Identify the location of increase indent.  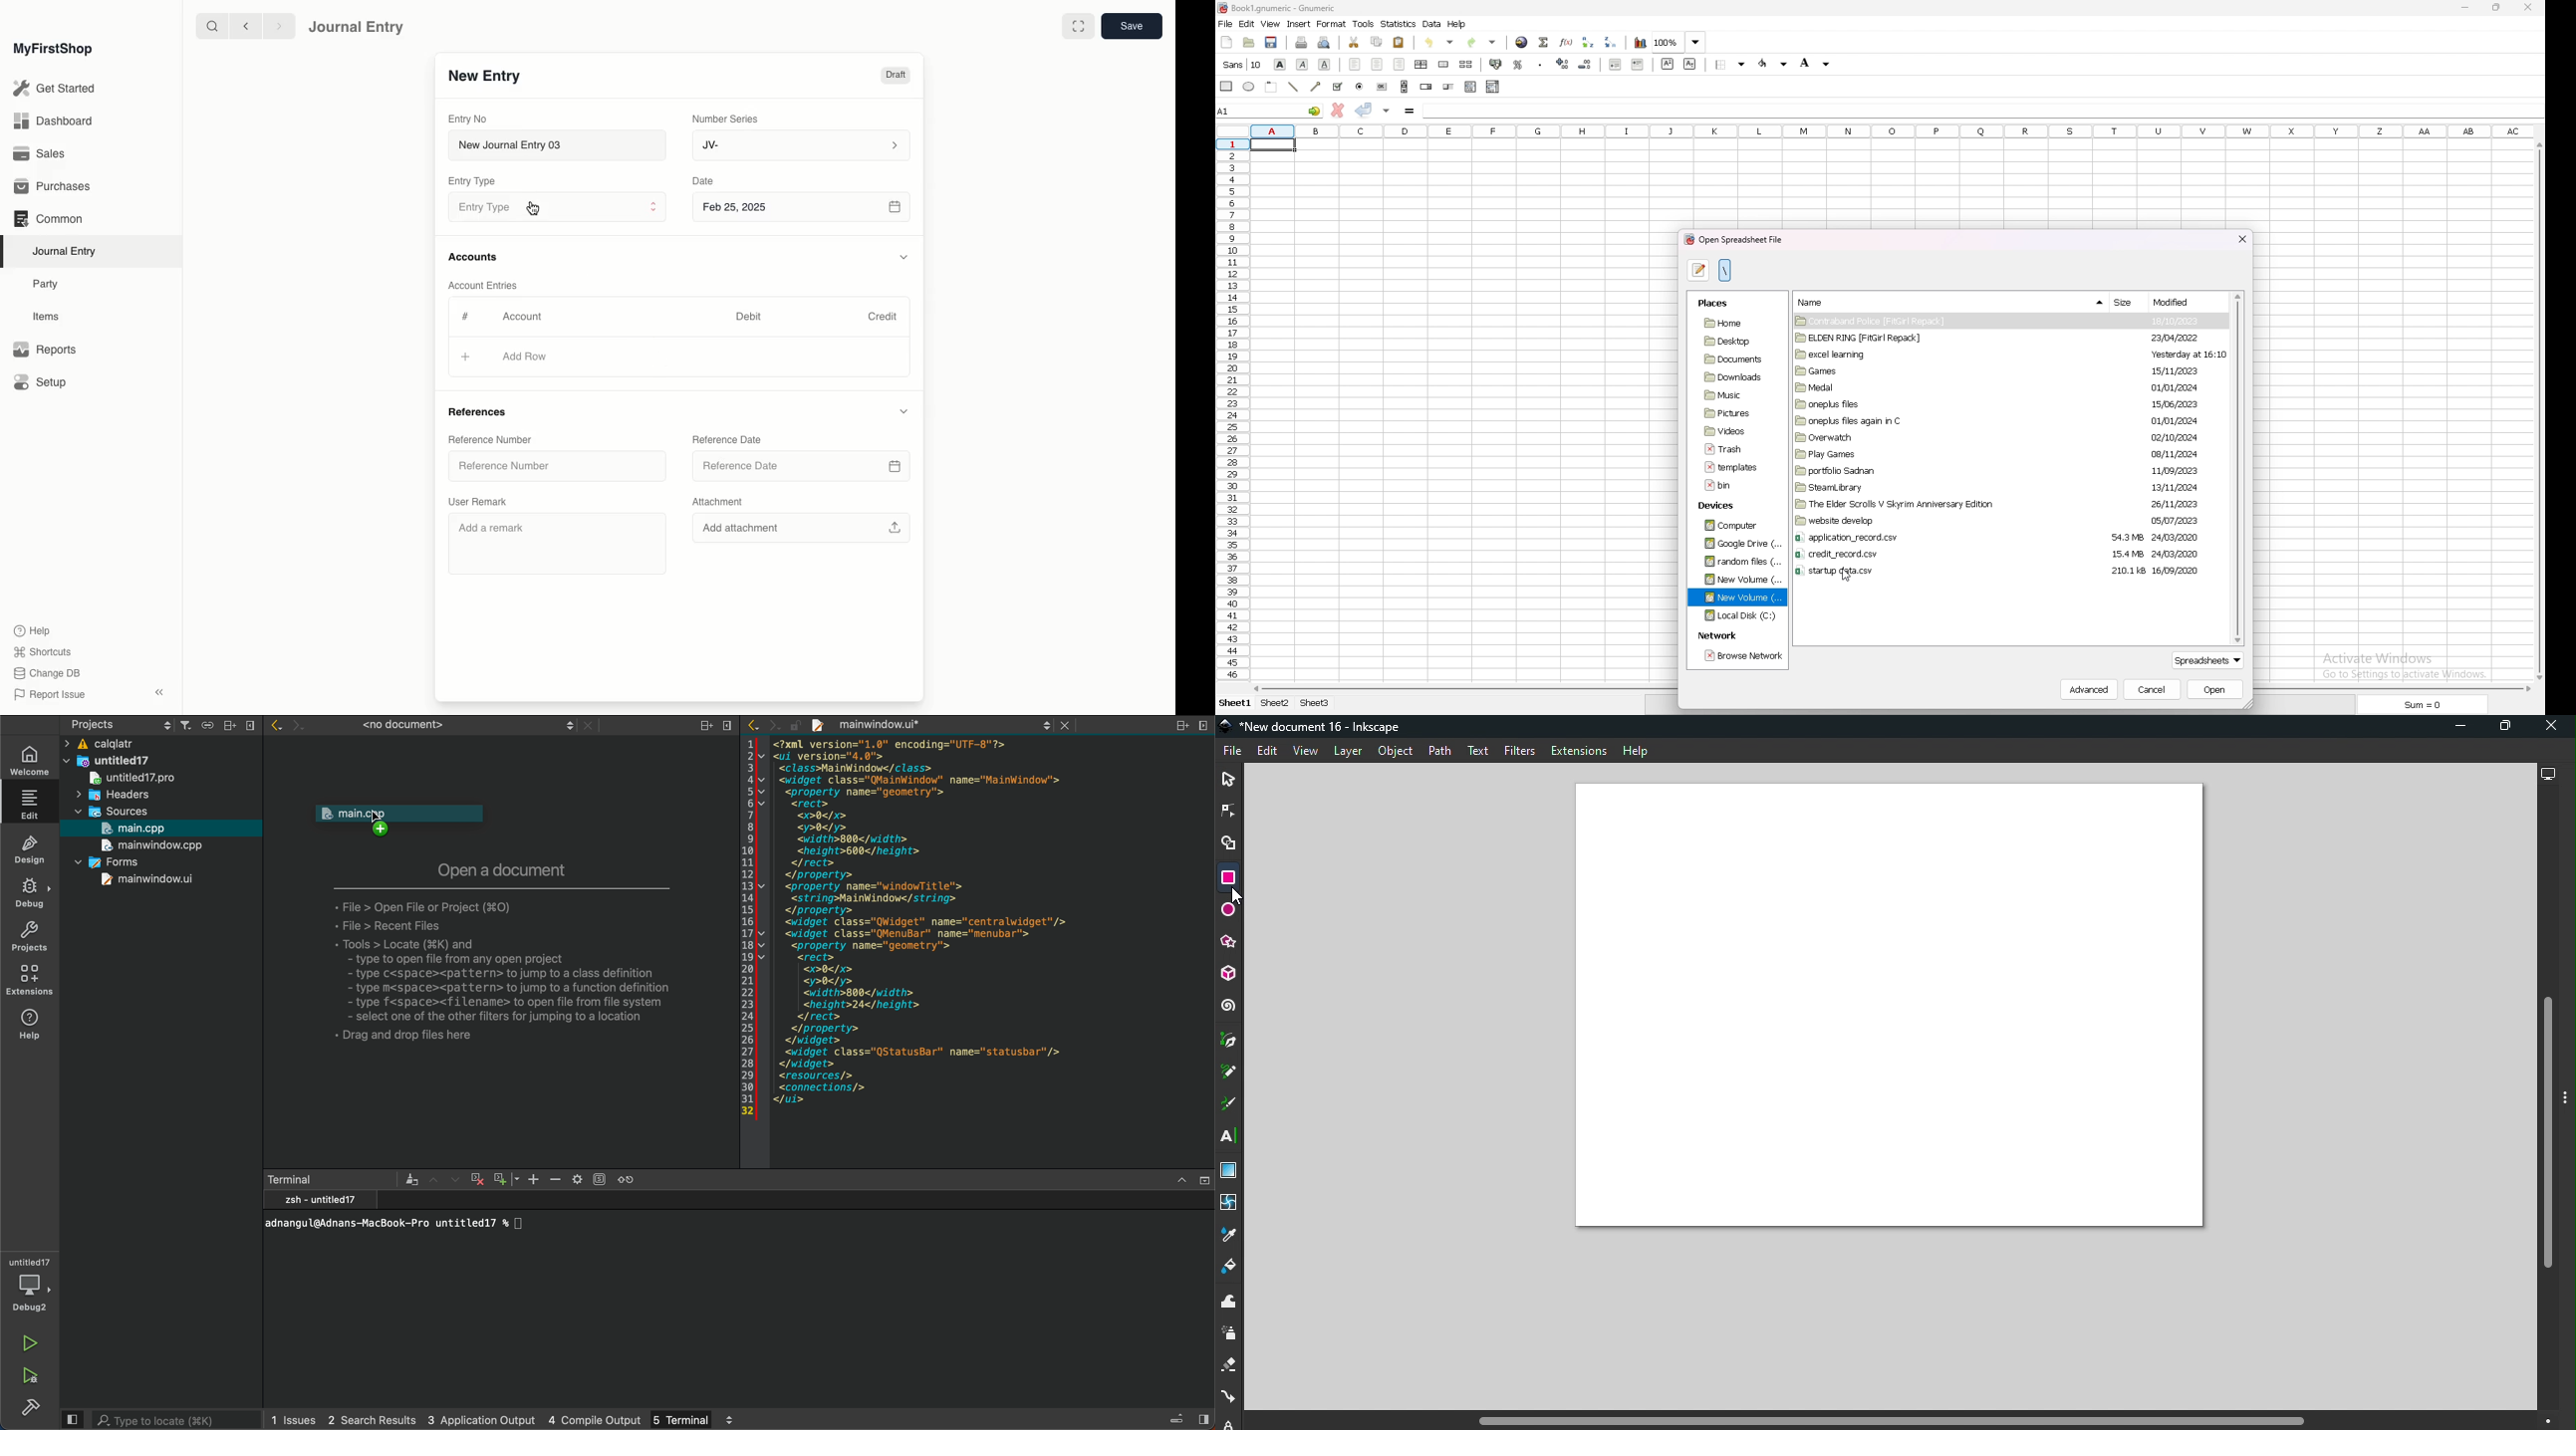
(1638, 64).